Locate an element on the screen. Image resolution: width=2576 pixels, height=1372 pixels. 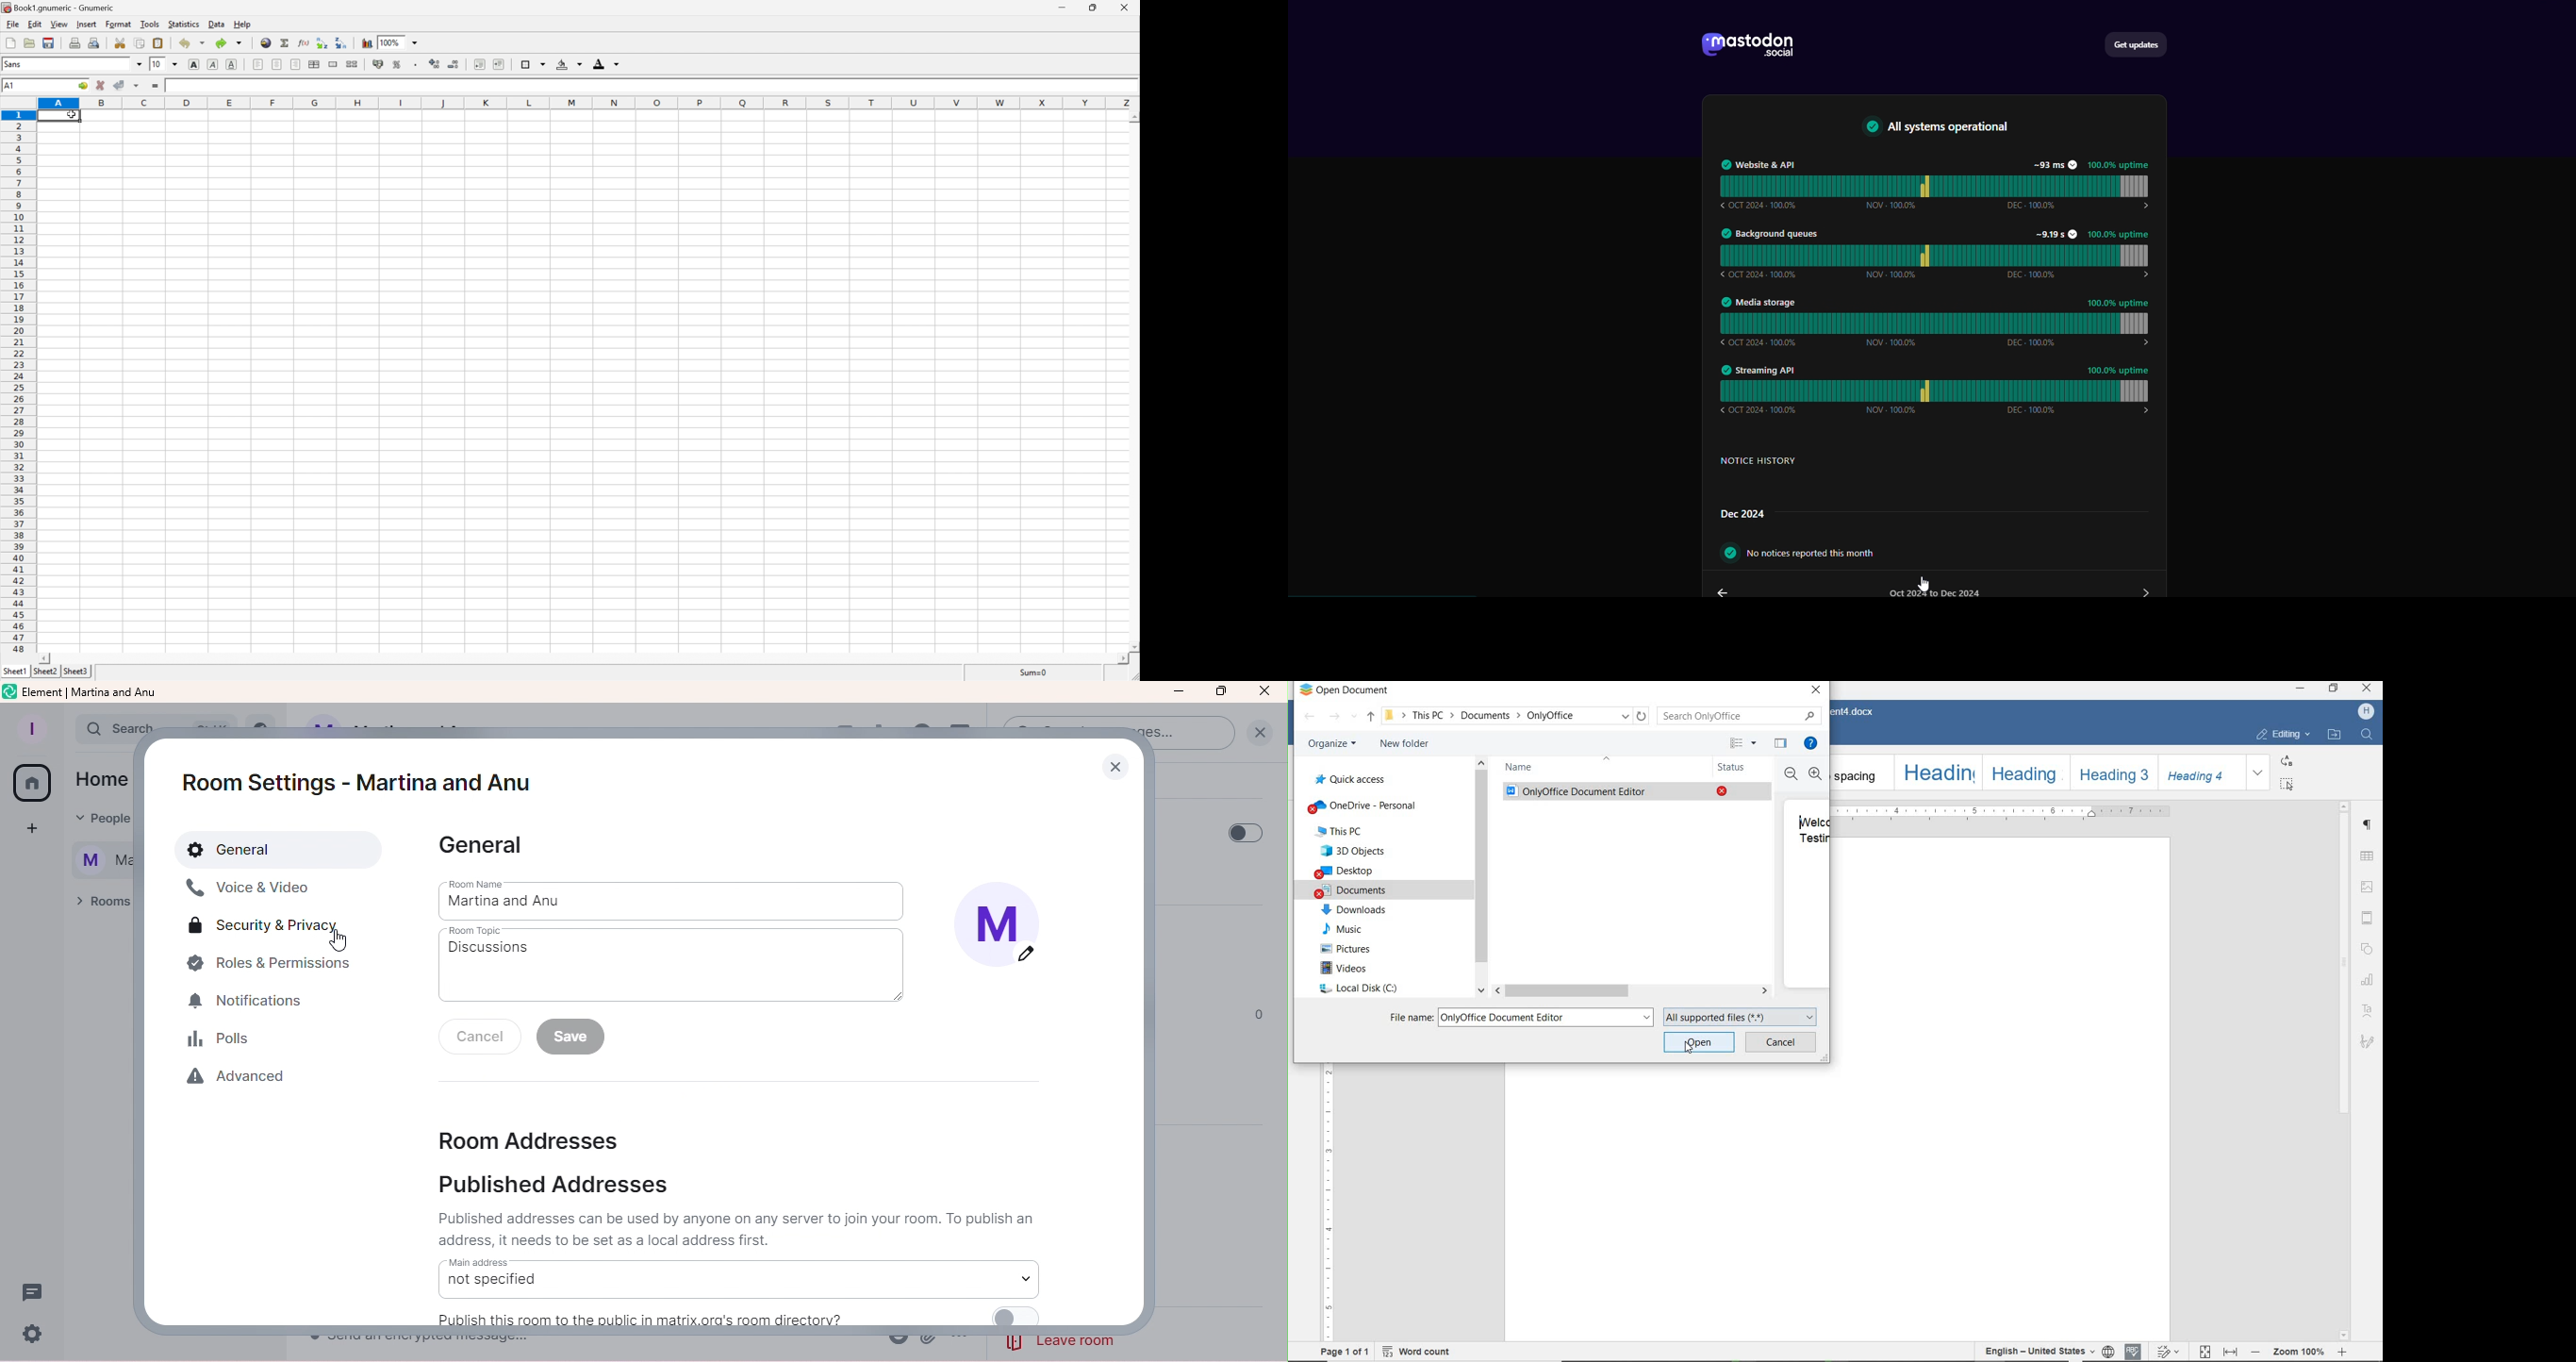
Heading 2 is located at coordinates (2028, 773).